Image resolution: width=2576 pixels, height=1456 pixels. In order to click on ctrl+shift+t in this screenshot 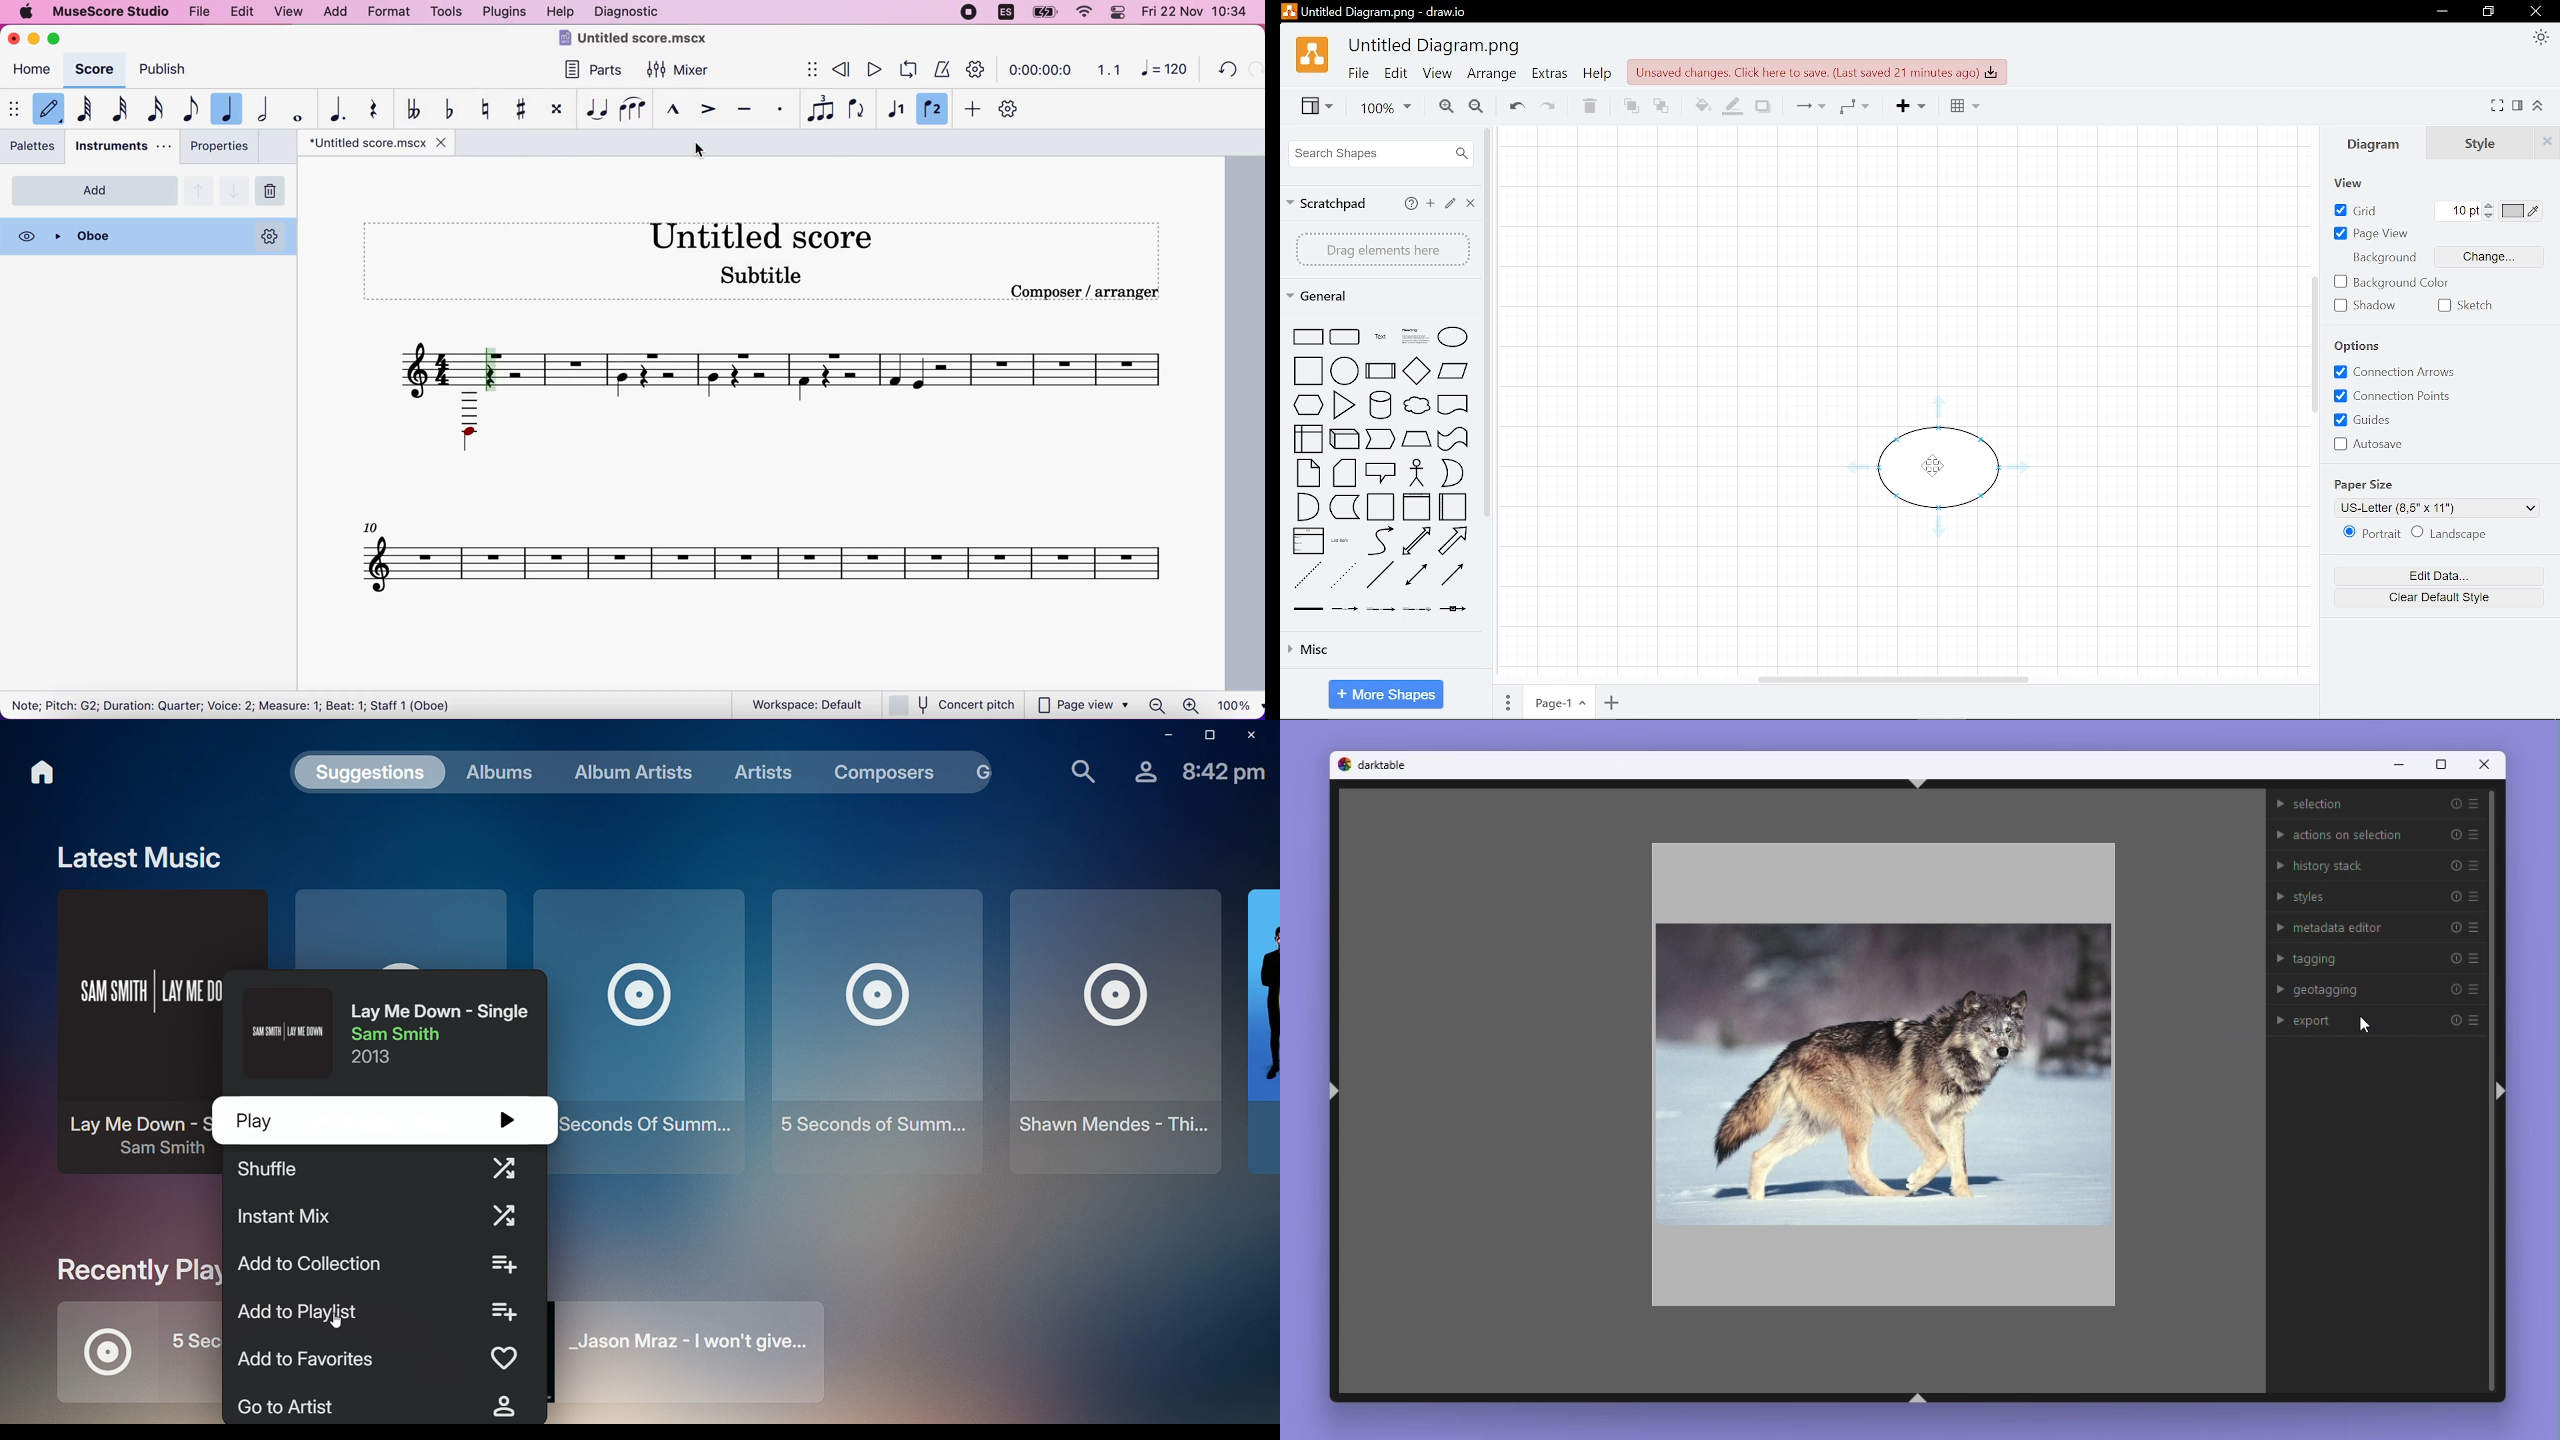, I will do `click(1915, 783)`.